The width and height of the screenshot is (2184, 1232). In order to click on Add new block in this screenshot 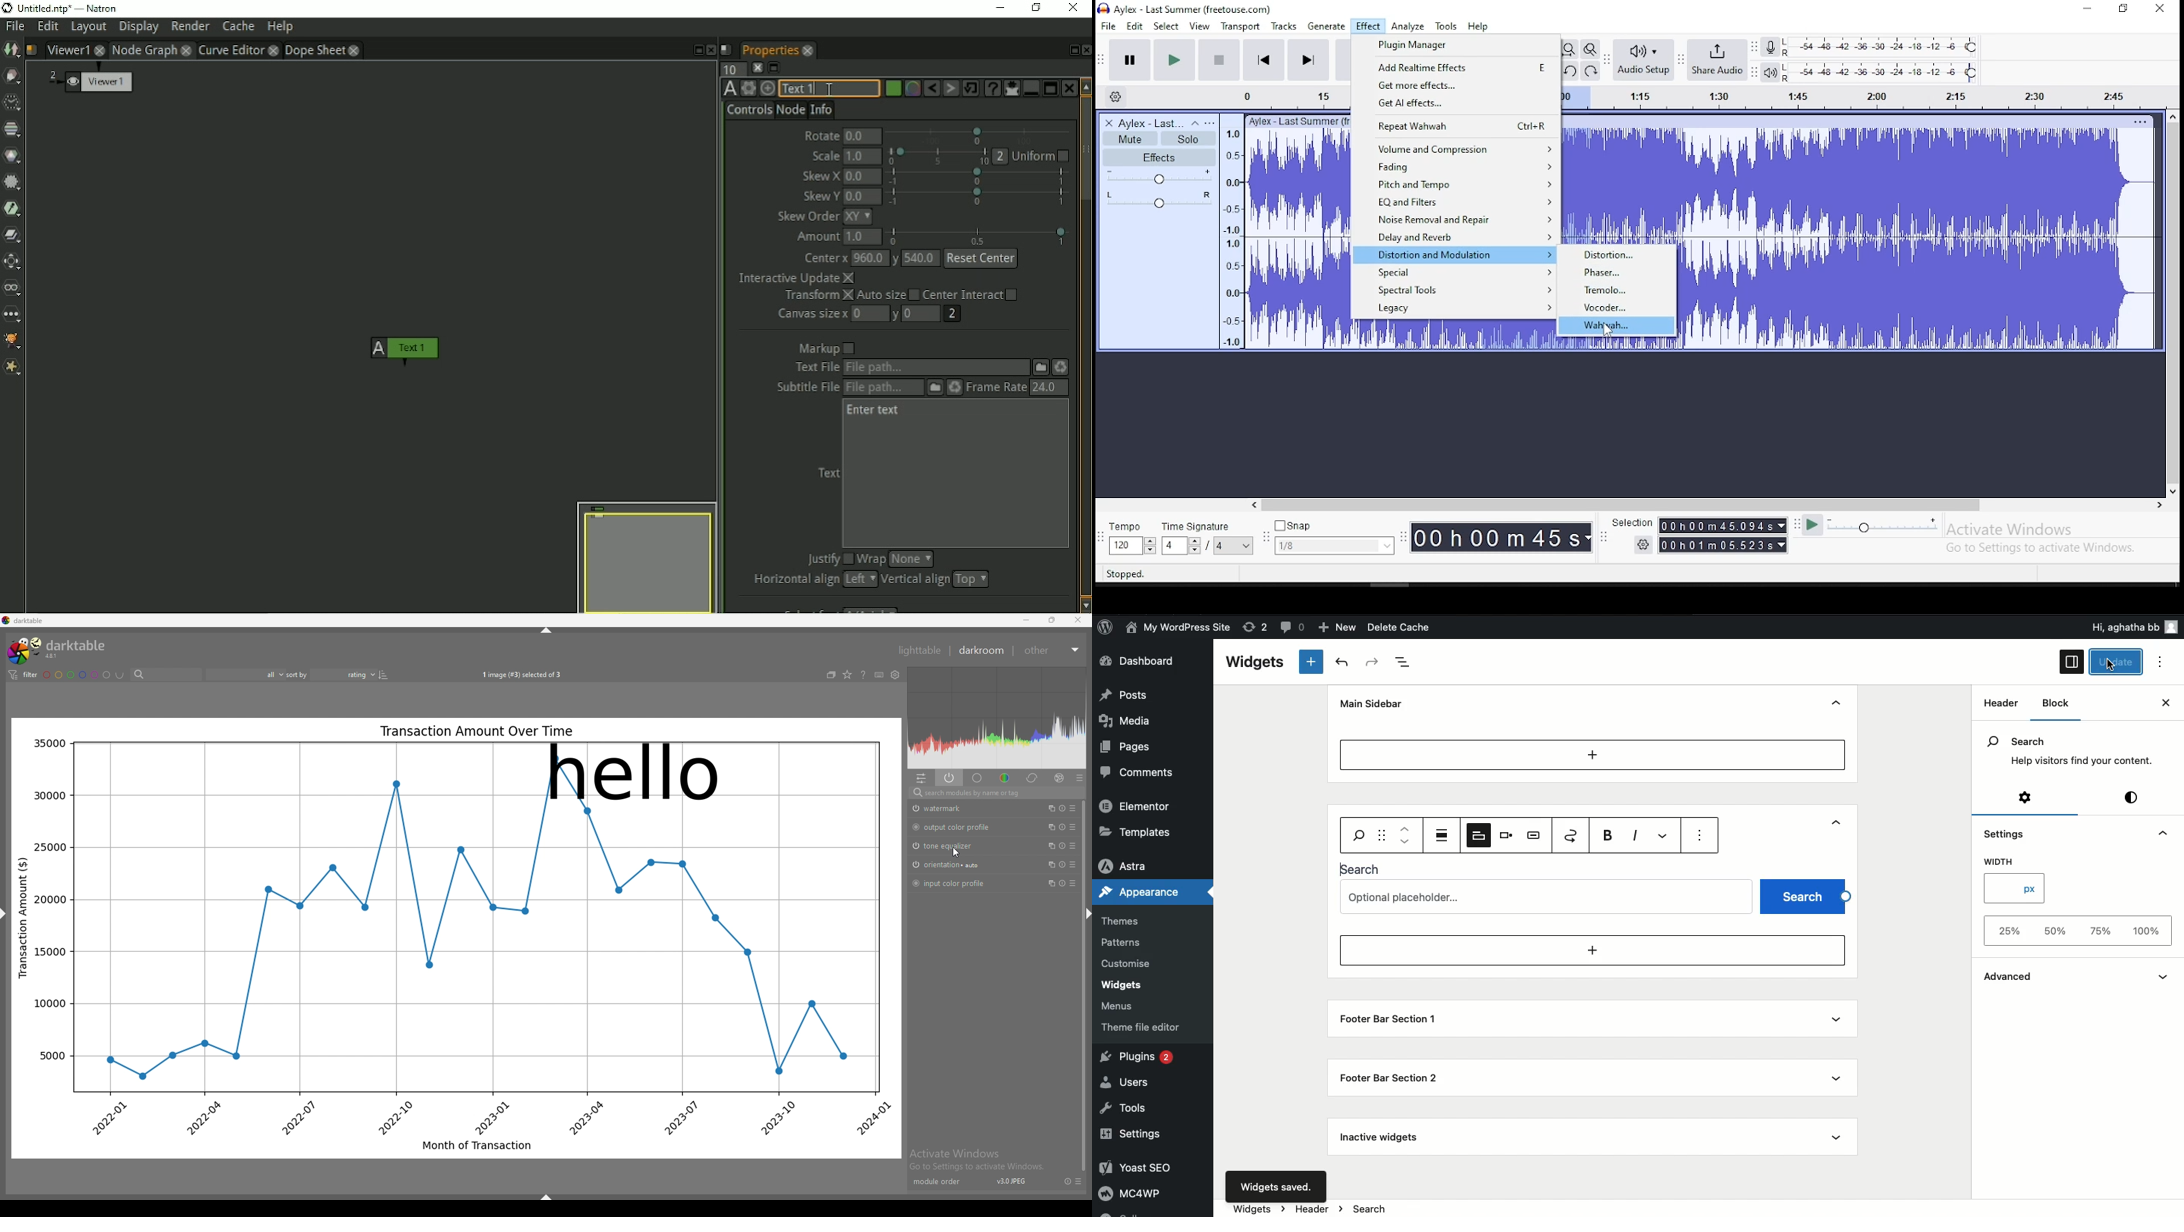, I will do `click(1310, 663)`.